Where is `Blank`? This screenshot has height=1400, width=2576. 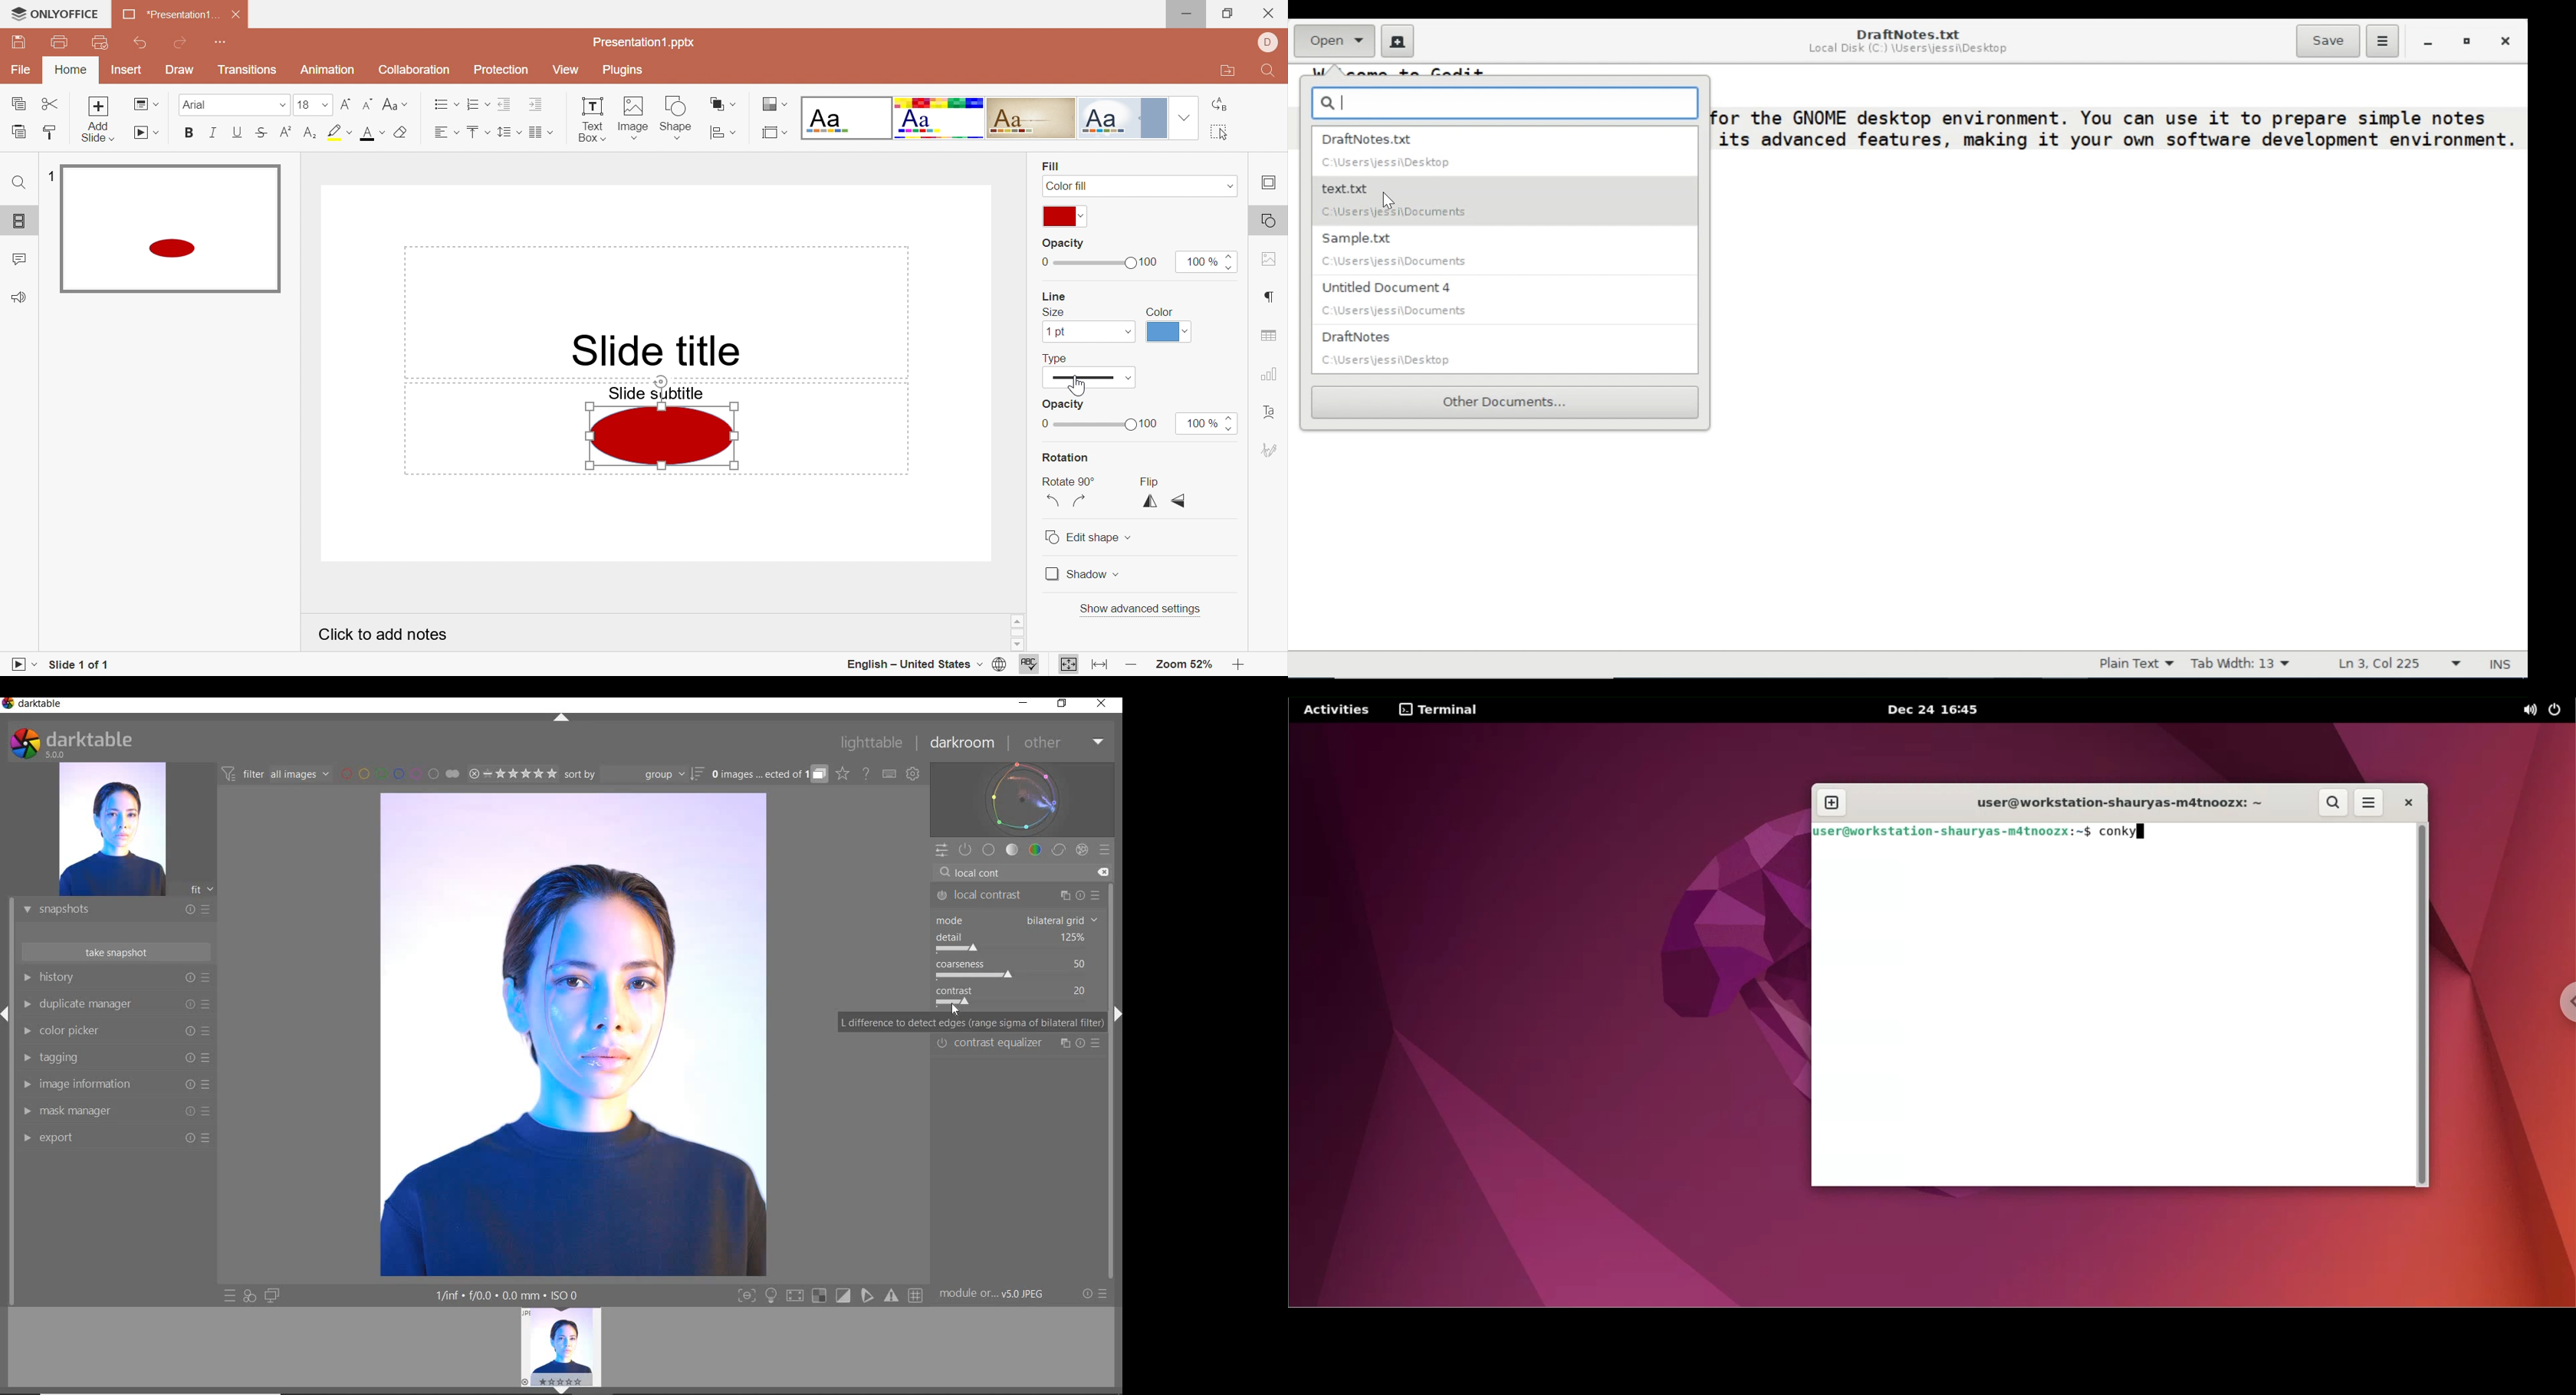 Blank is located at coordinates (845, 117).